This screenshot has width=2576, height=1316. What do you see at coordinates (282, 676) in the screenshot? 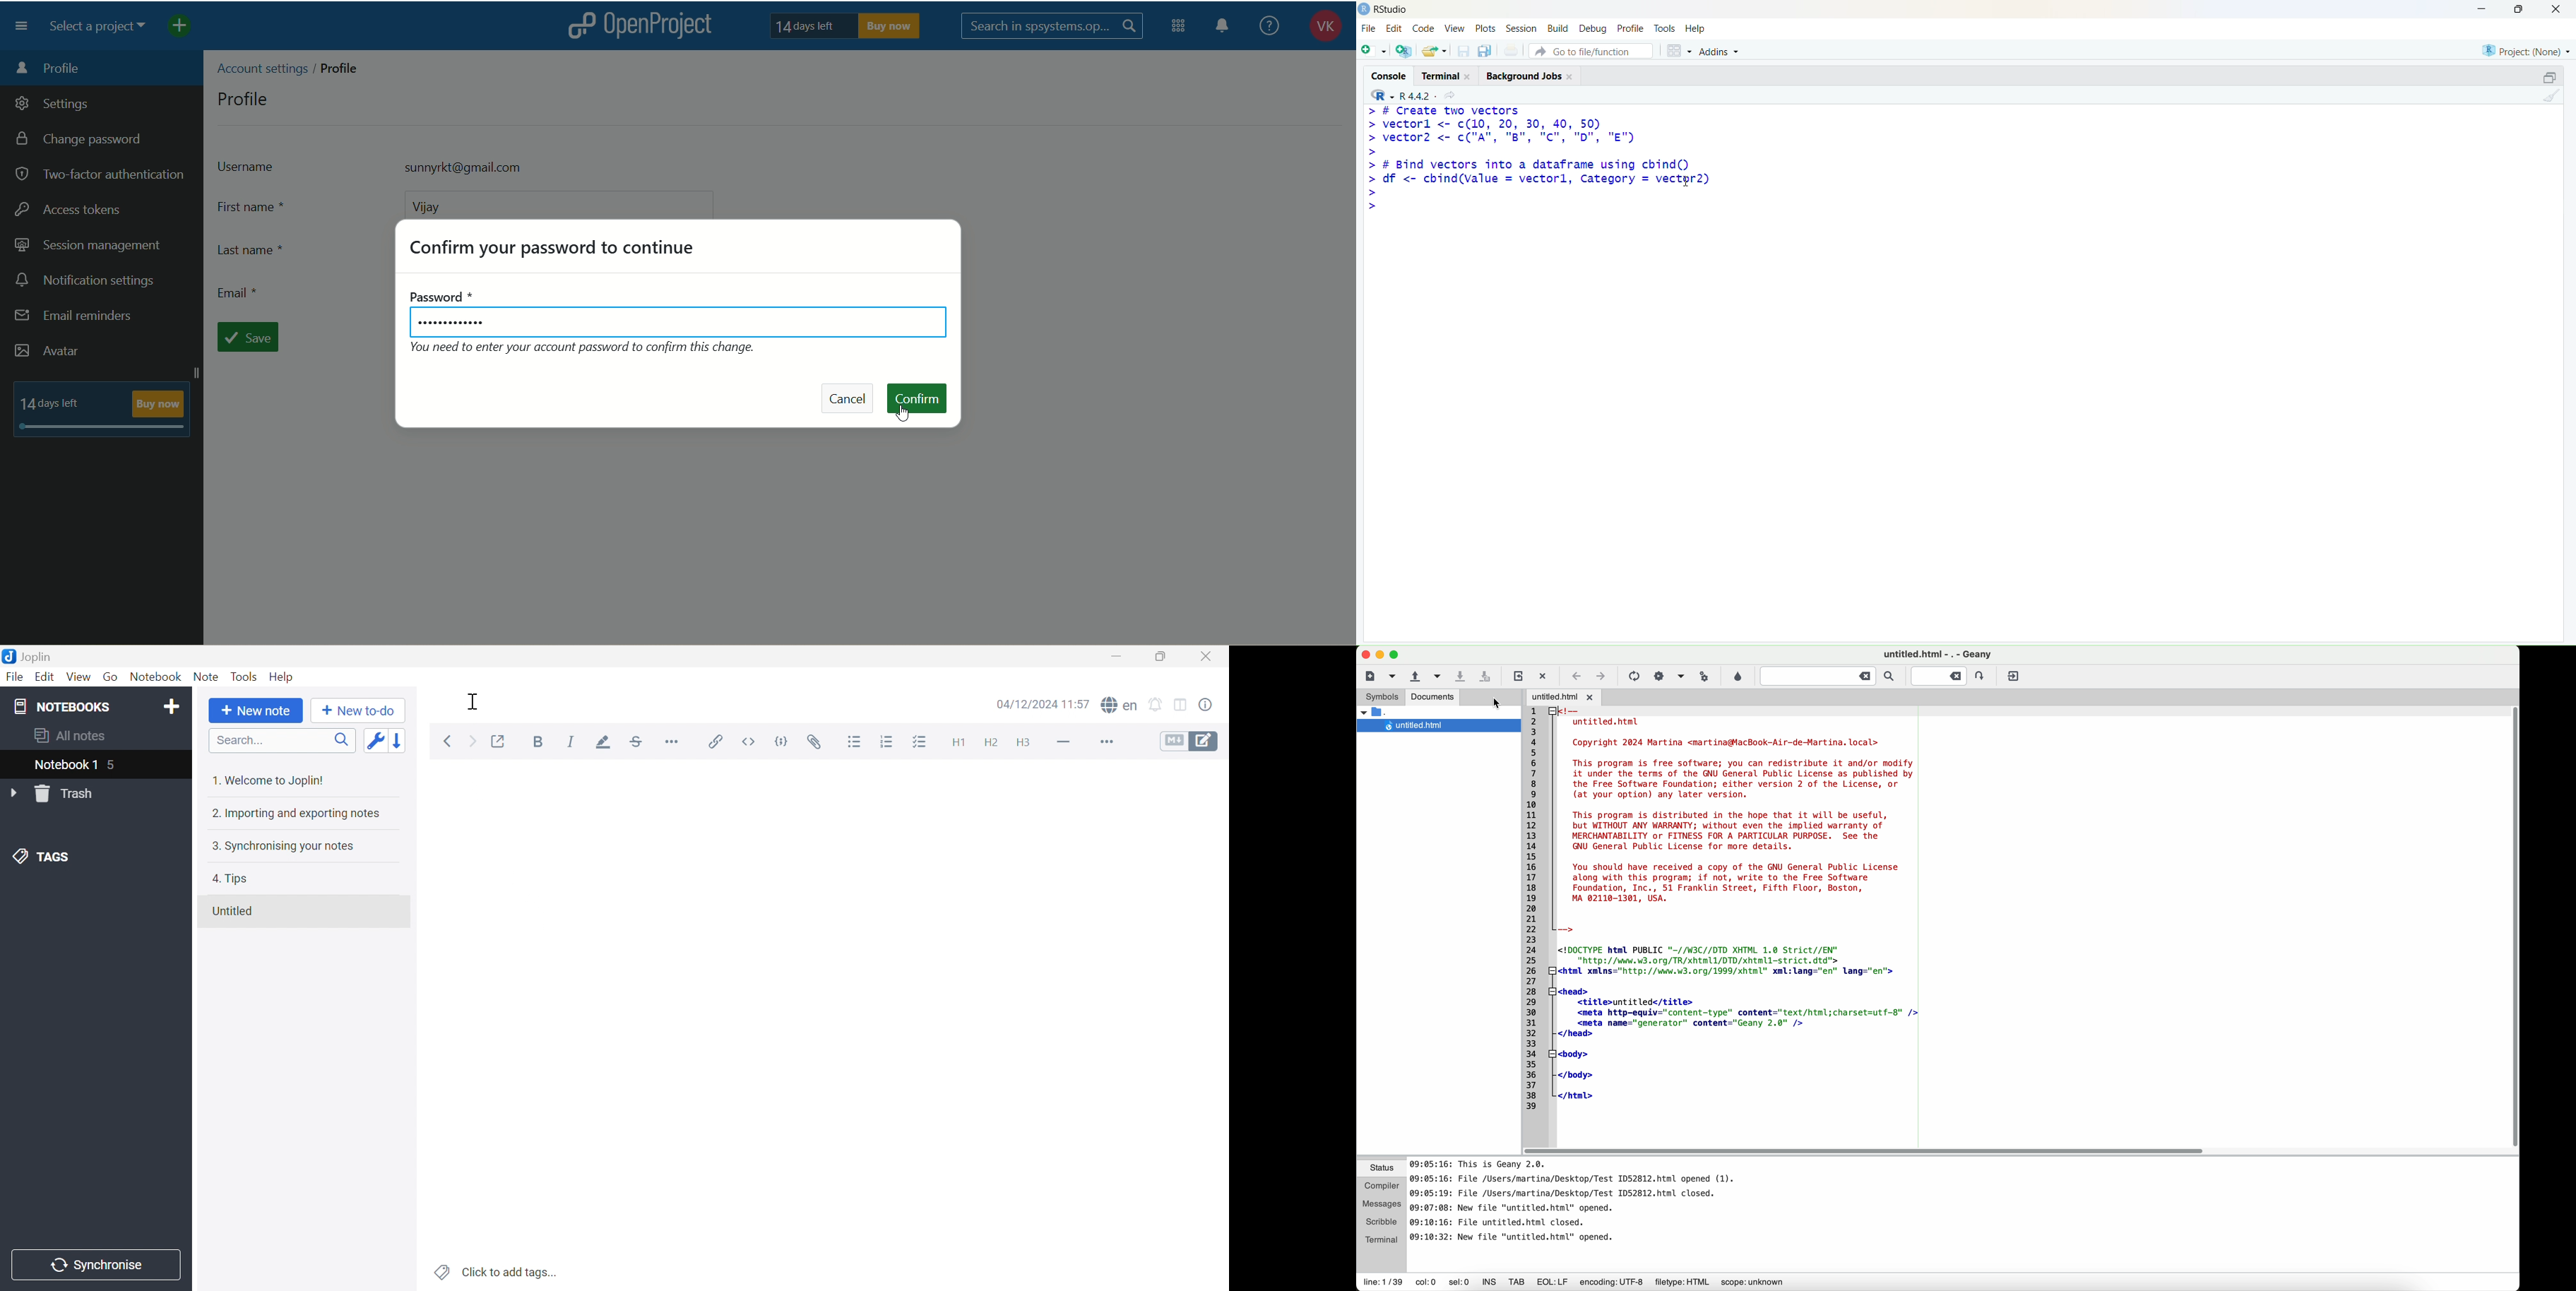
I see `Help` at bounding box center [282, 676].